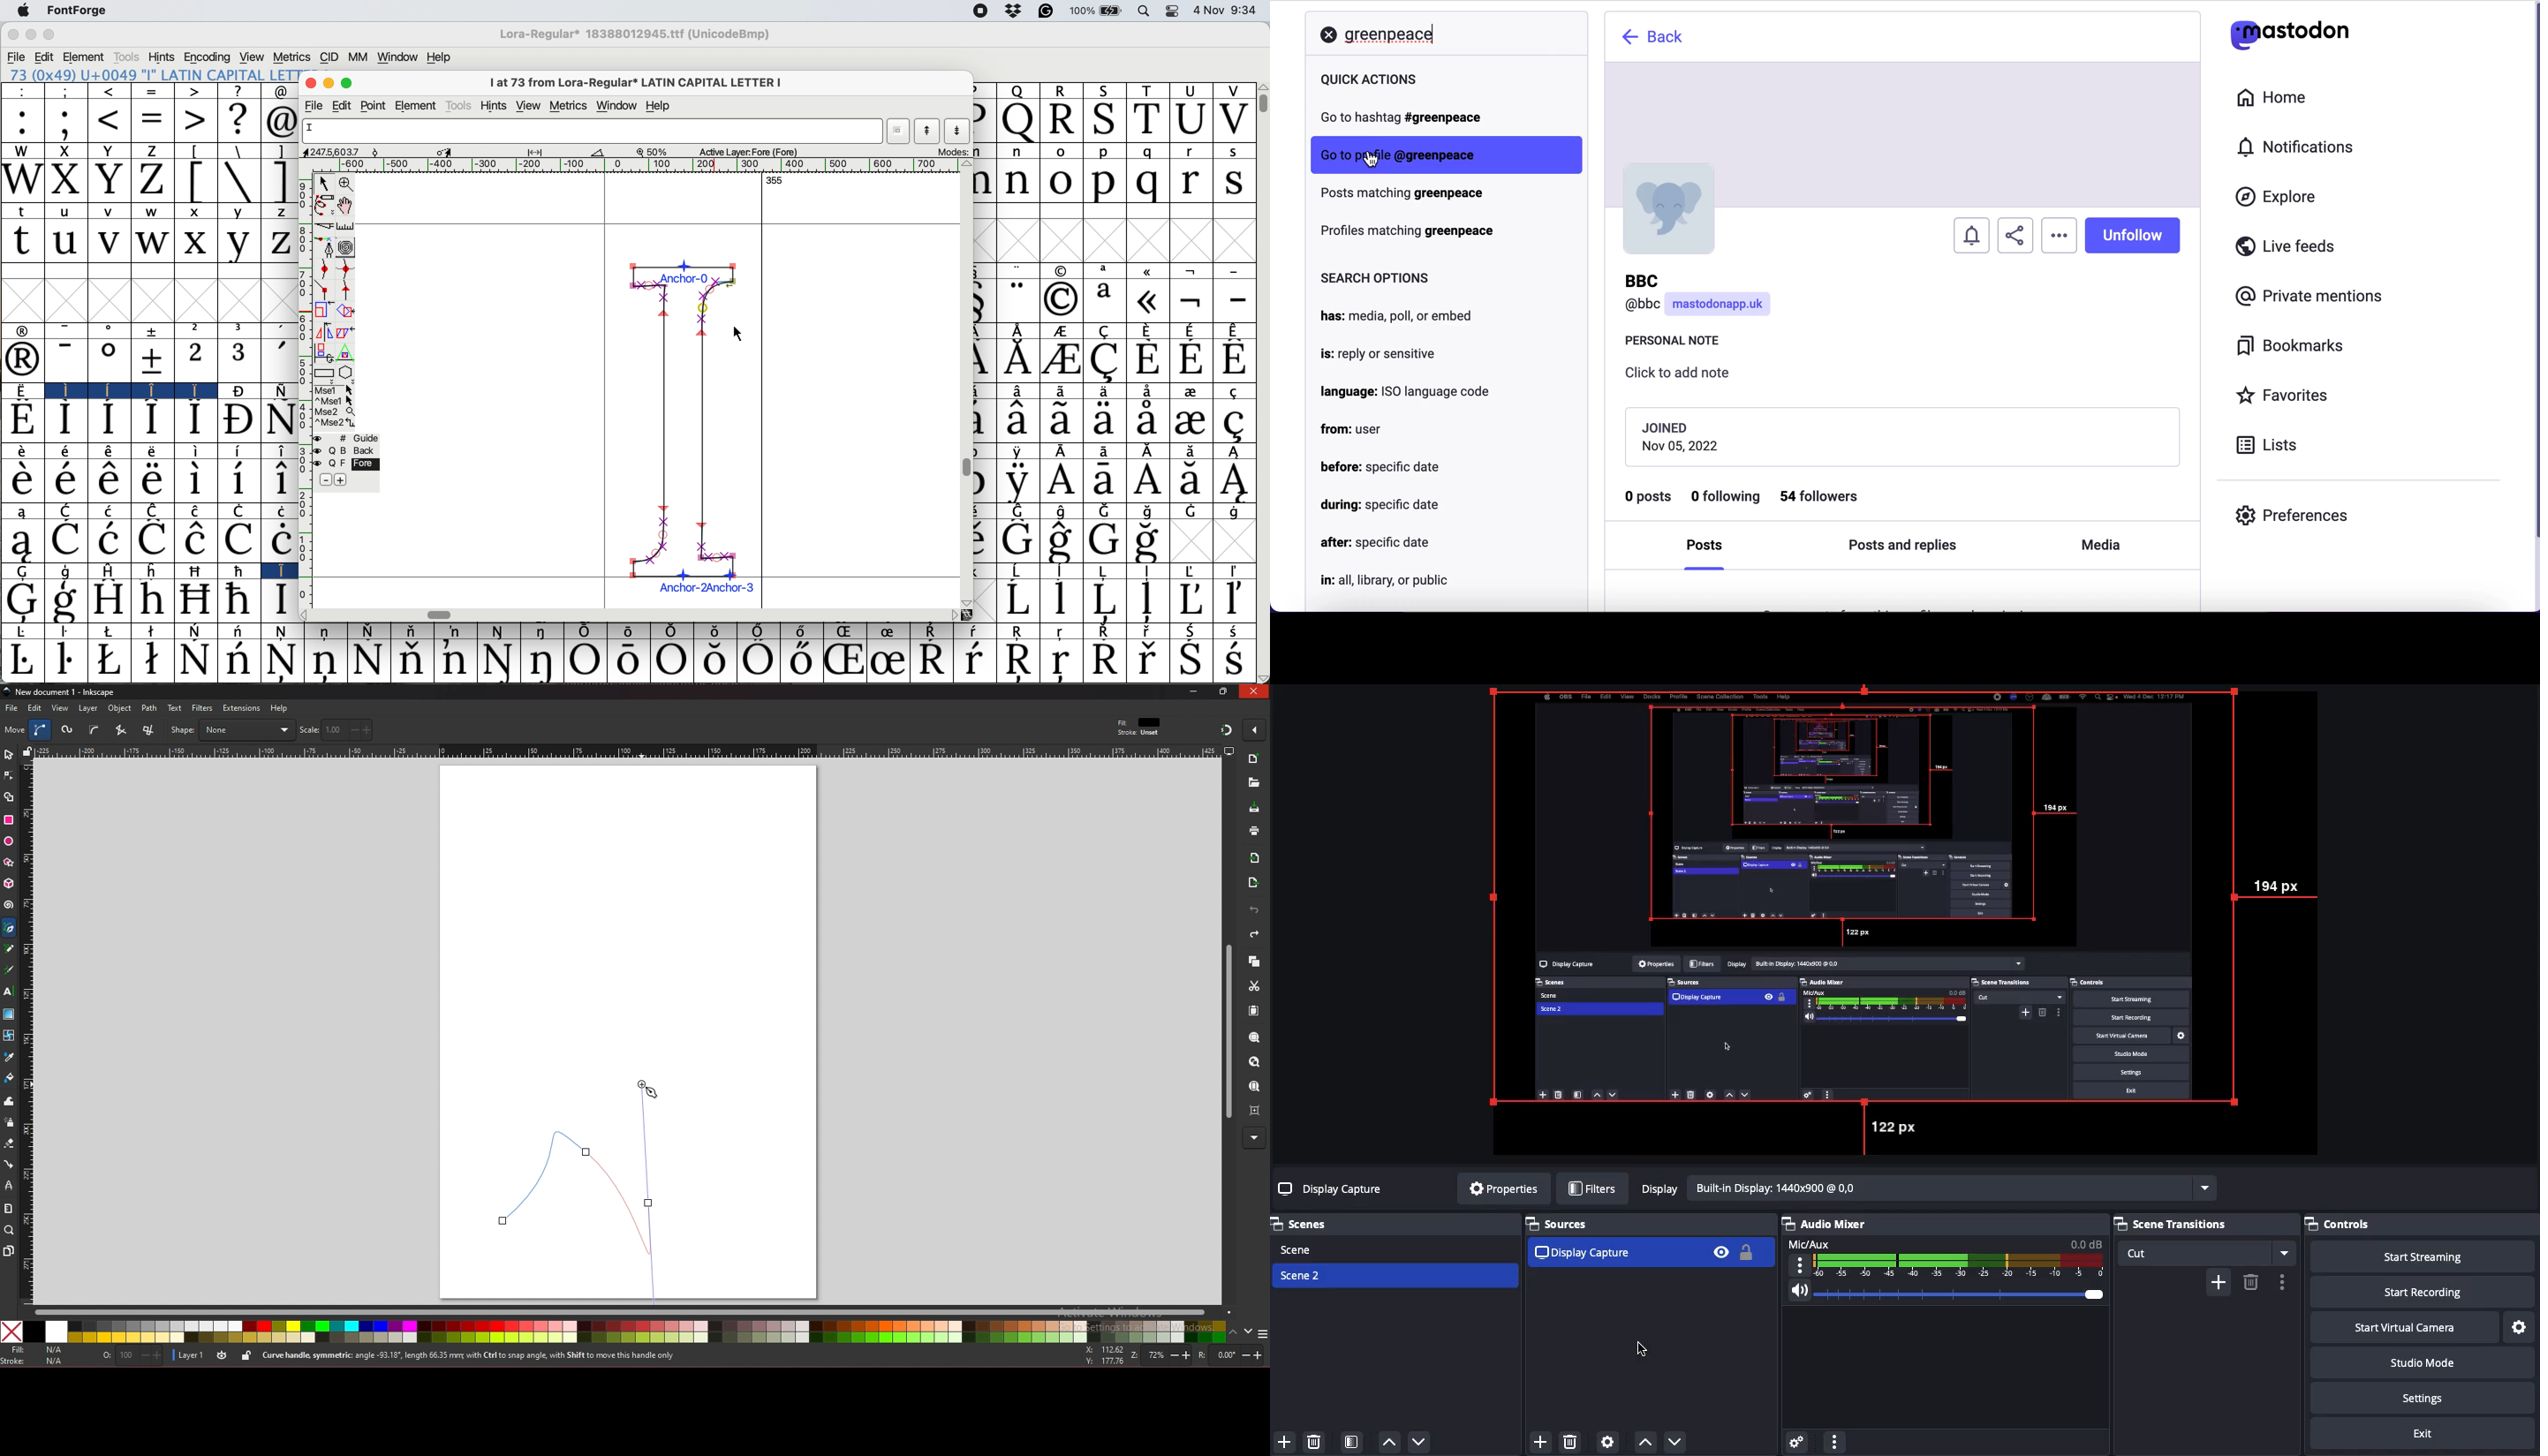  What do you see at coordinates (23, 360) in the screenshot?
I see `Symbol` at bounding box center [23, 360].